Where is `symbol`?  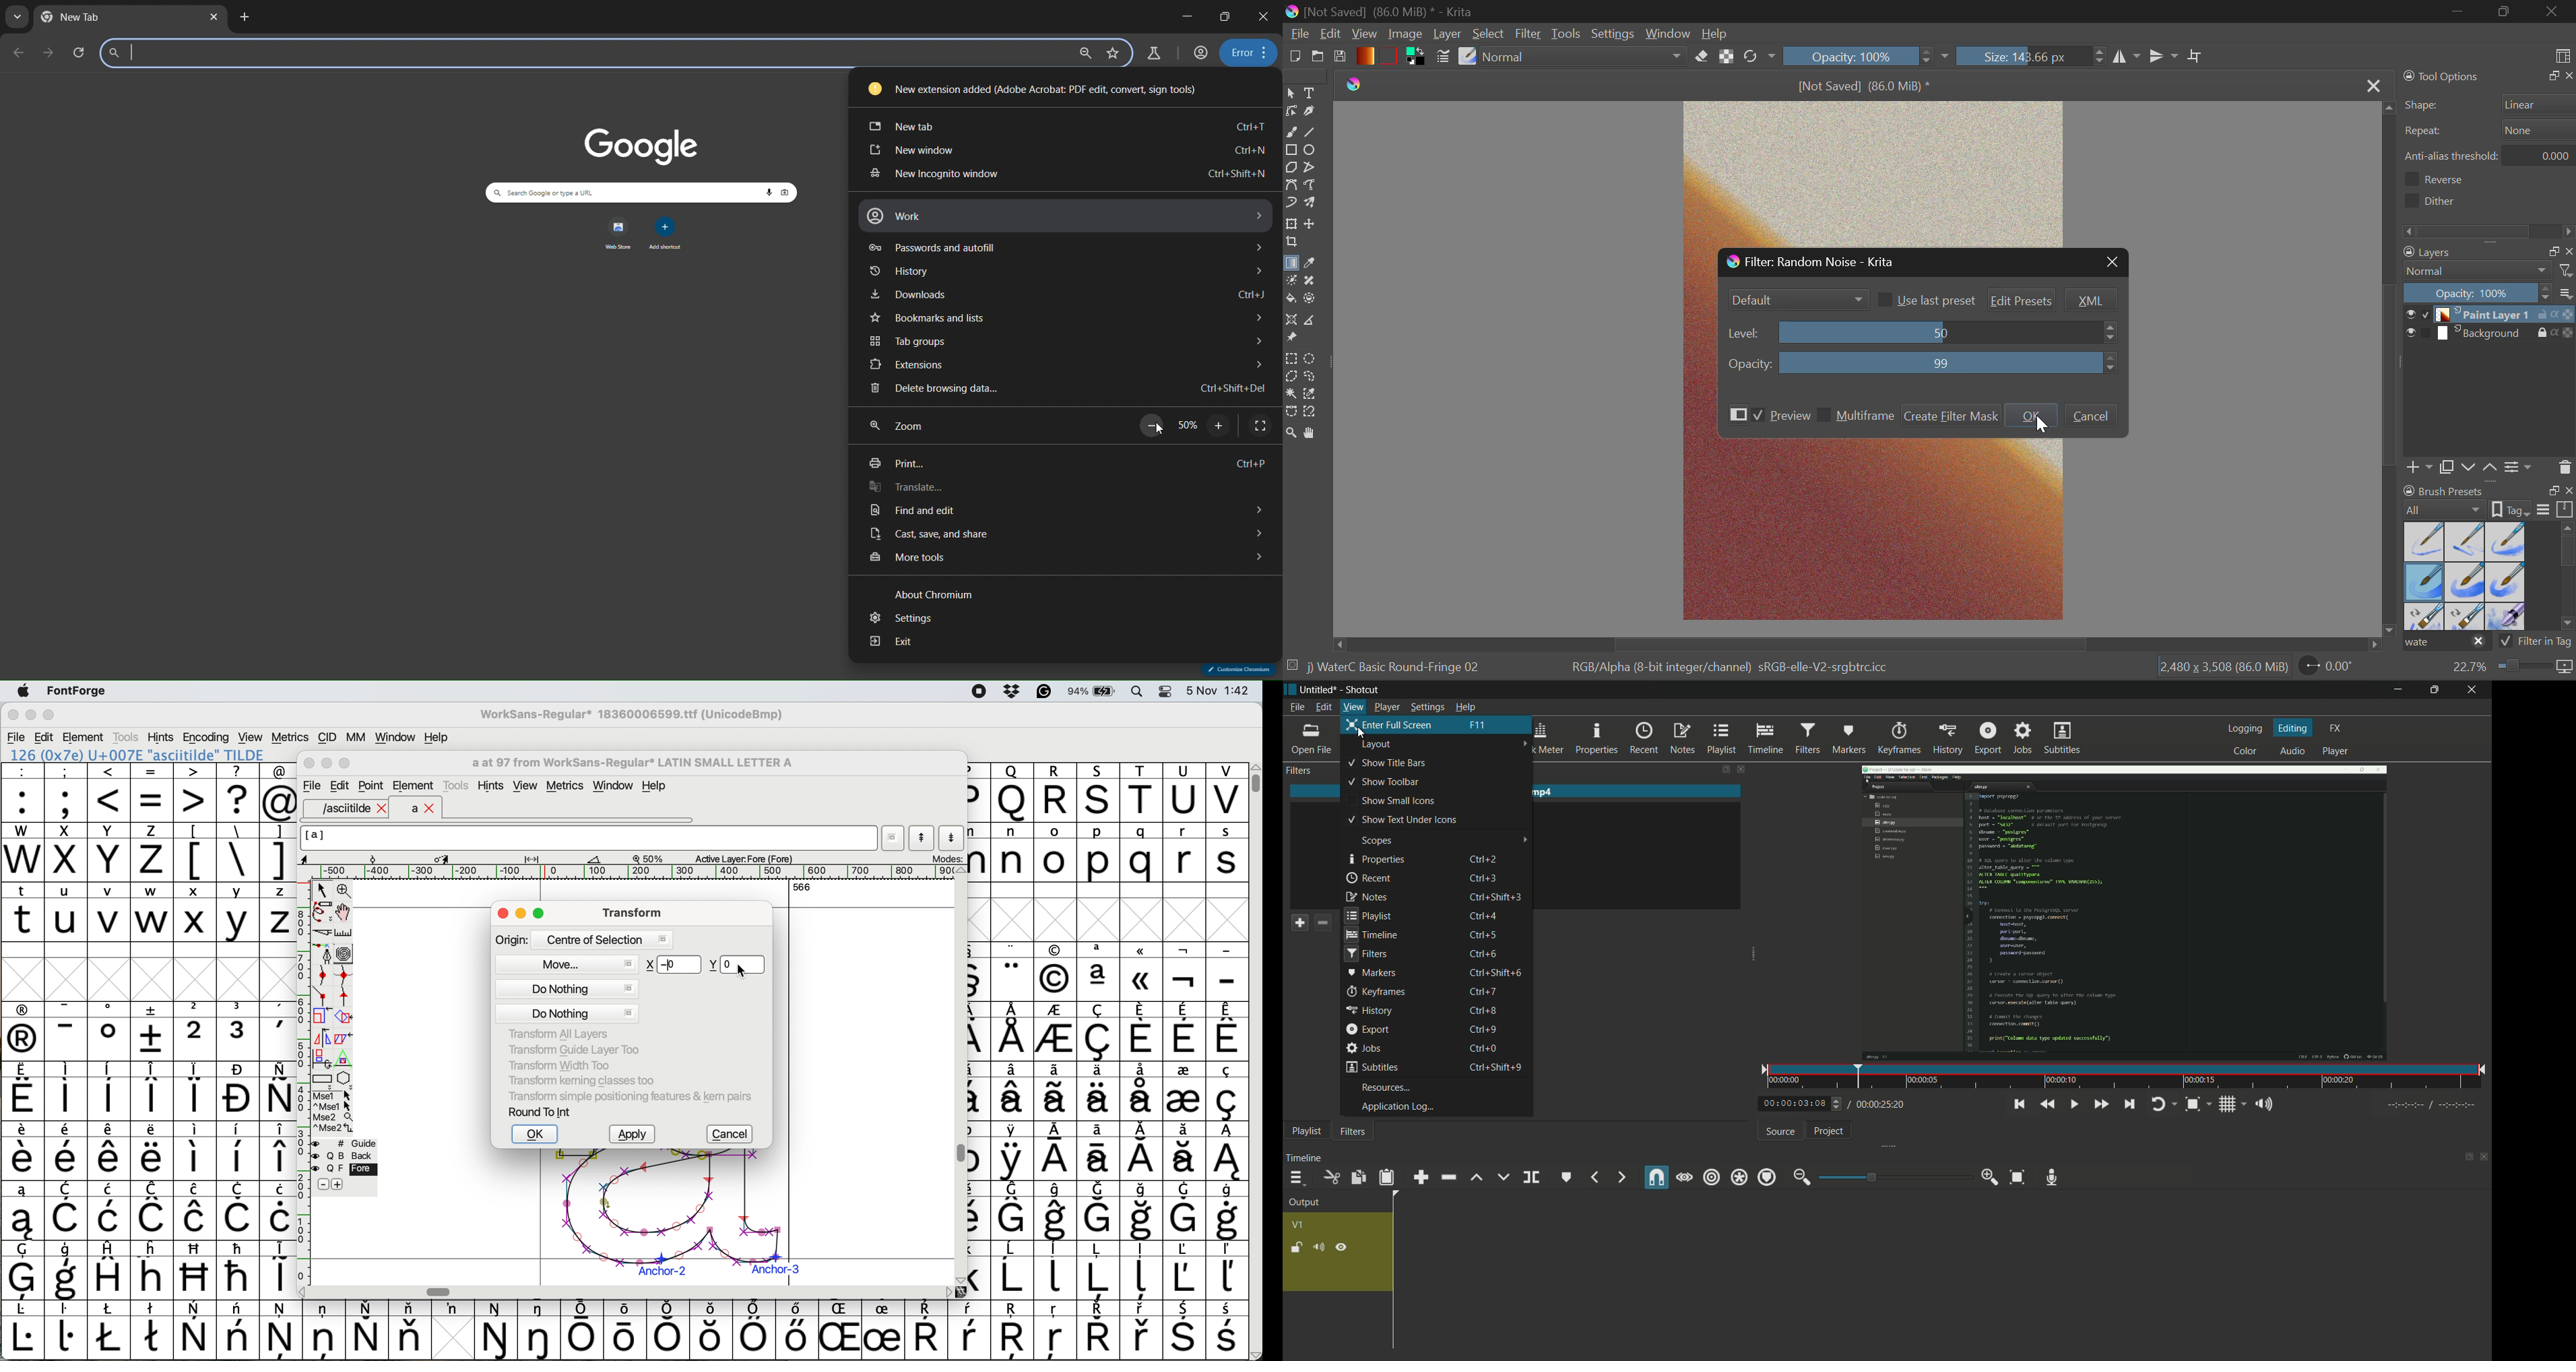
symbol is located at coordinates (1098, 1270).